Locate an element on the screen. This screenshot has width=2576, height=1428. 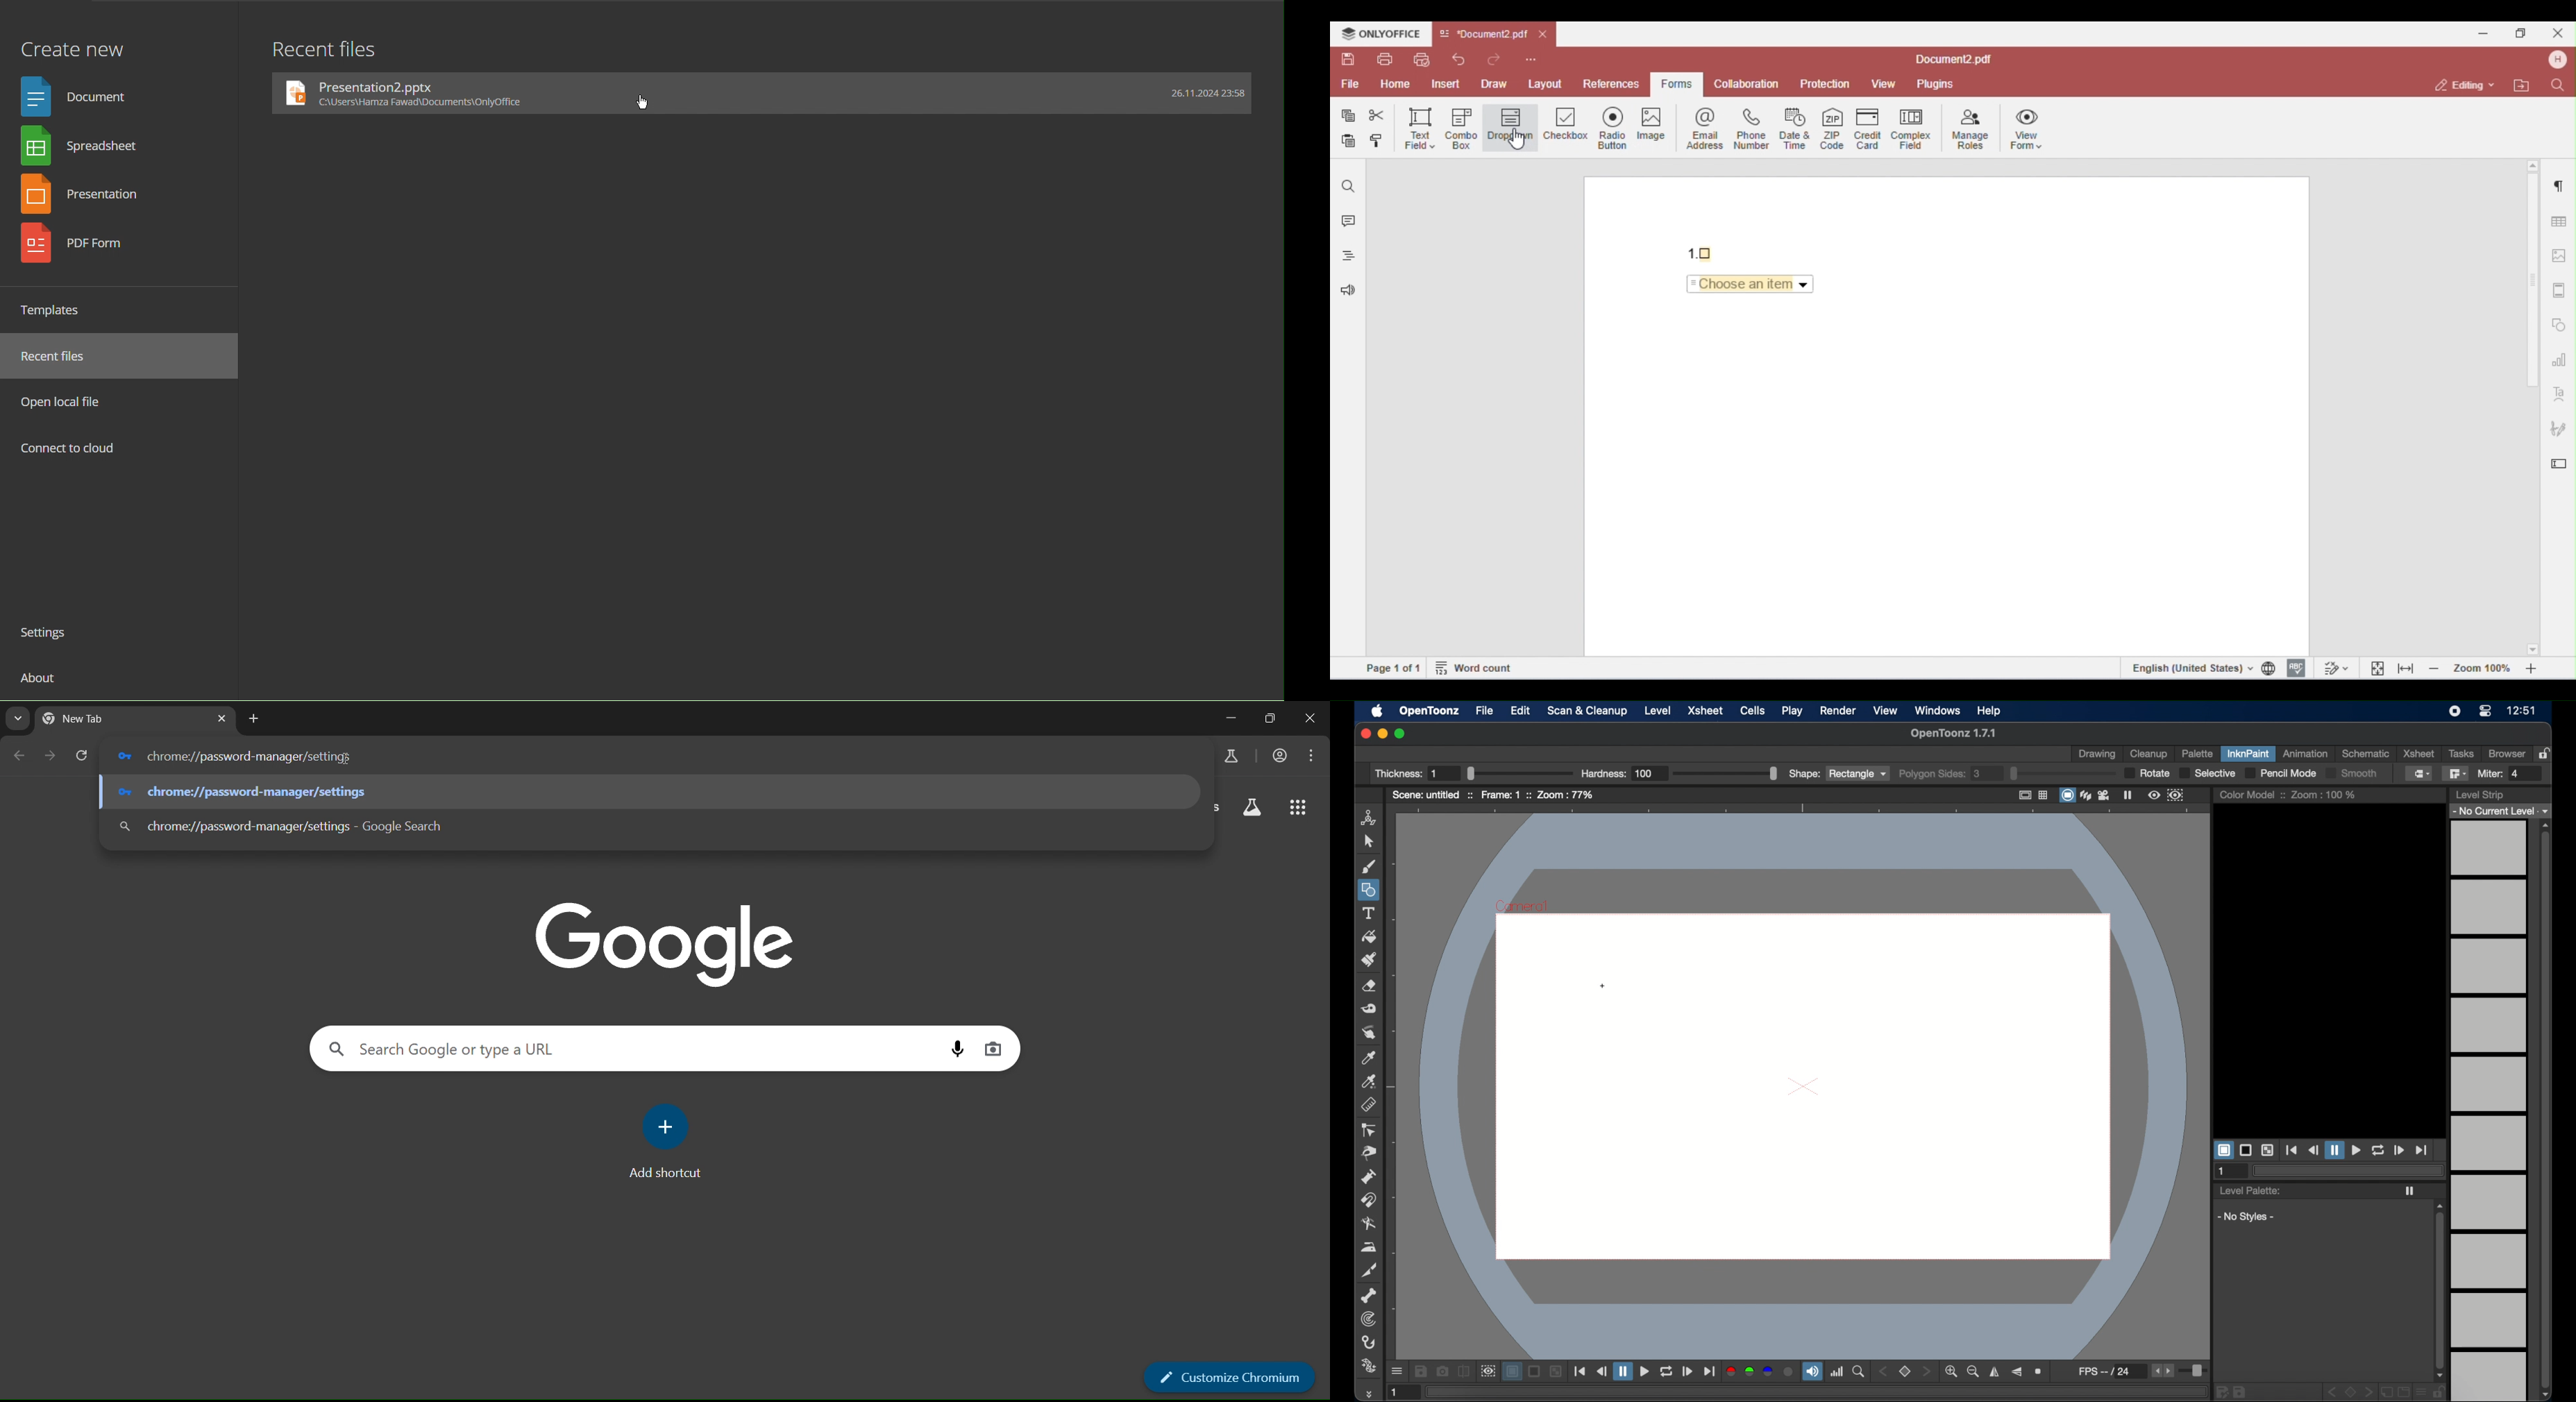
tape tool is located at coordinates (1369, 1009).